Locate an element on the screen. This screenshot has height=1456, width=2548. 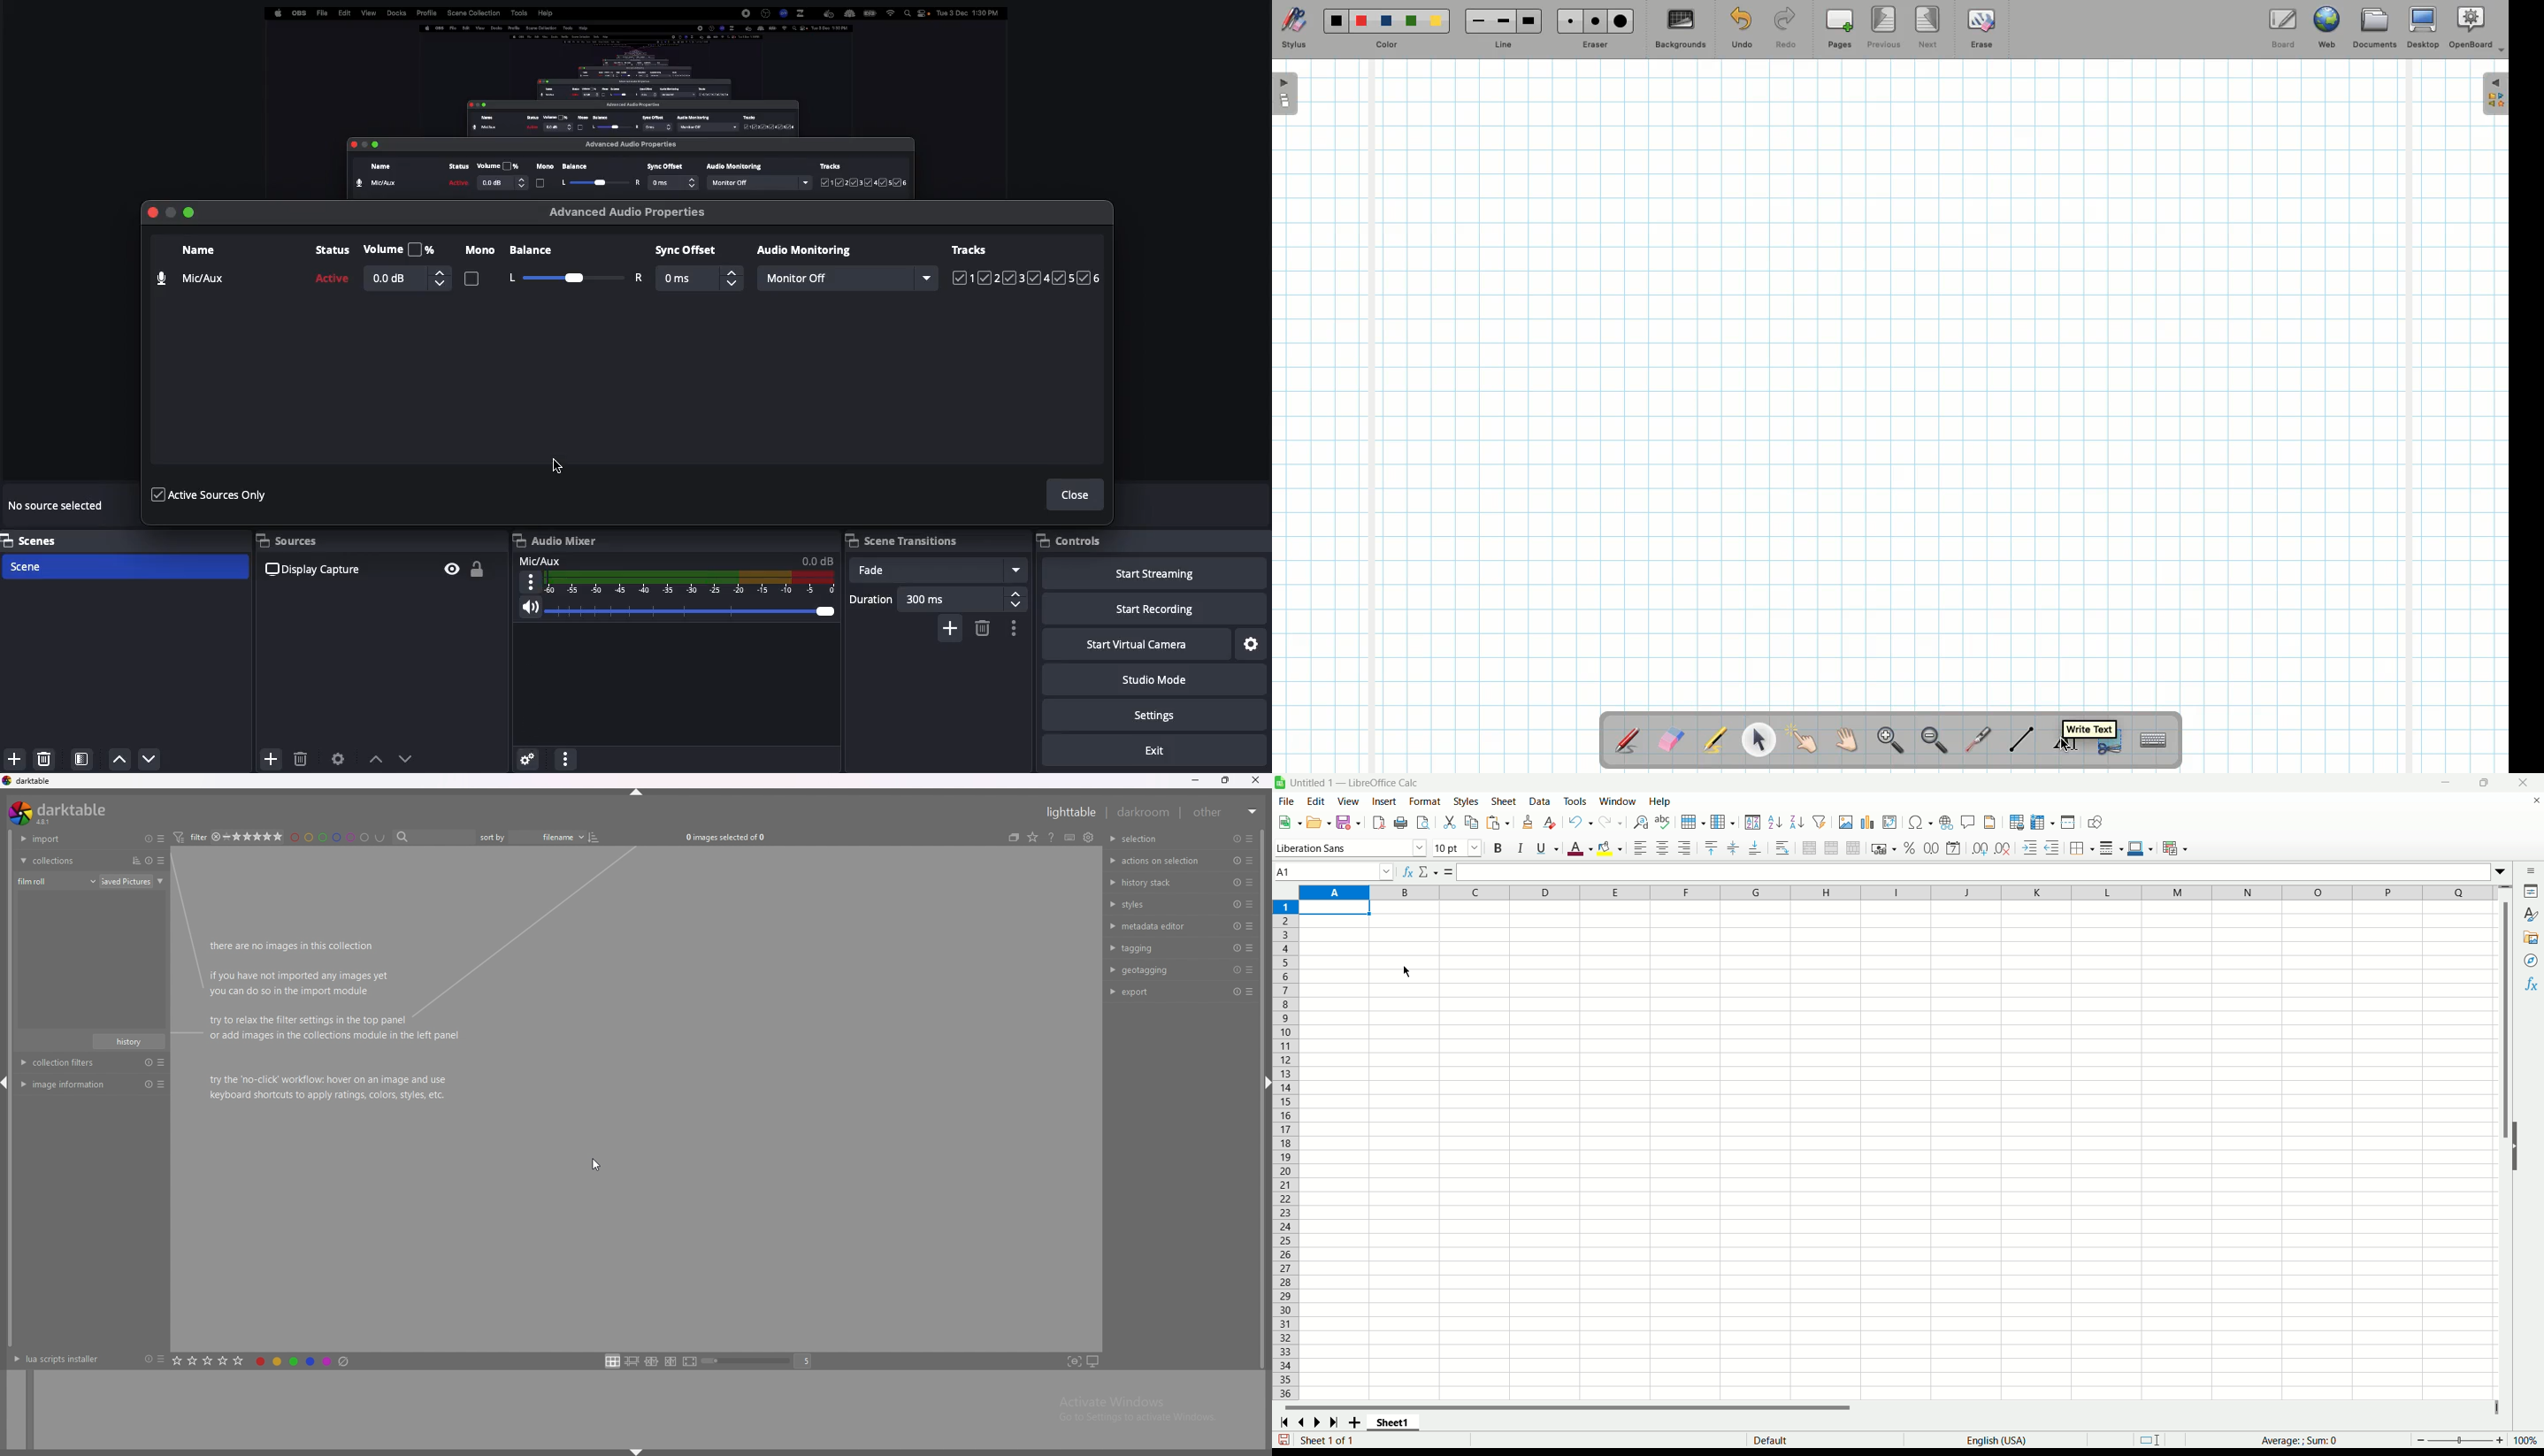
autofilter is located at coordinates (1821, 821).